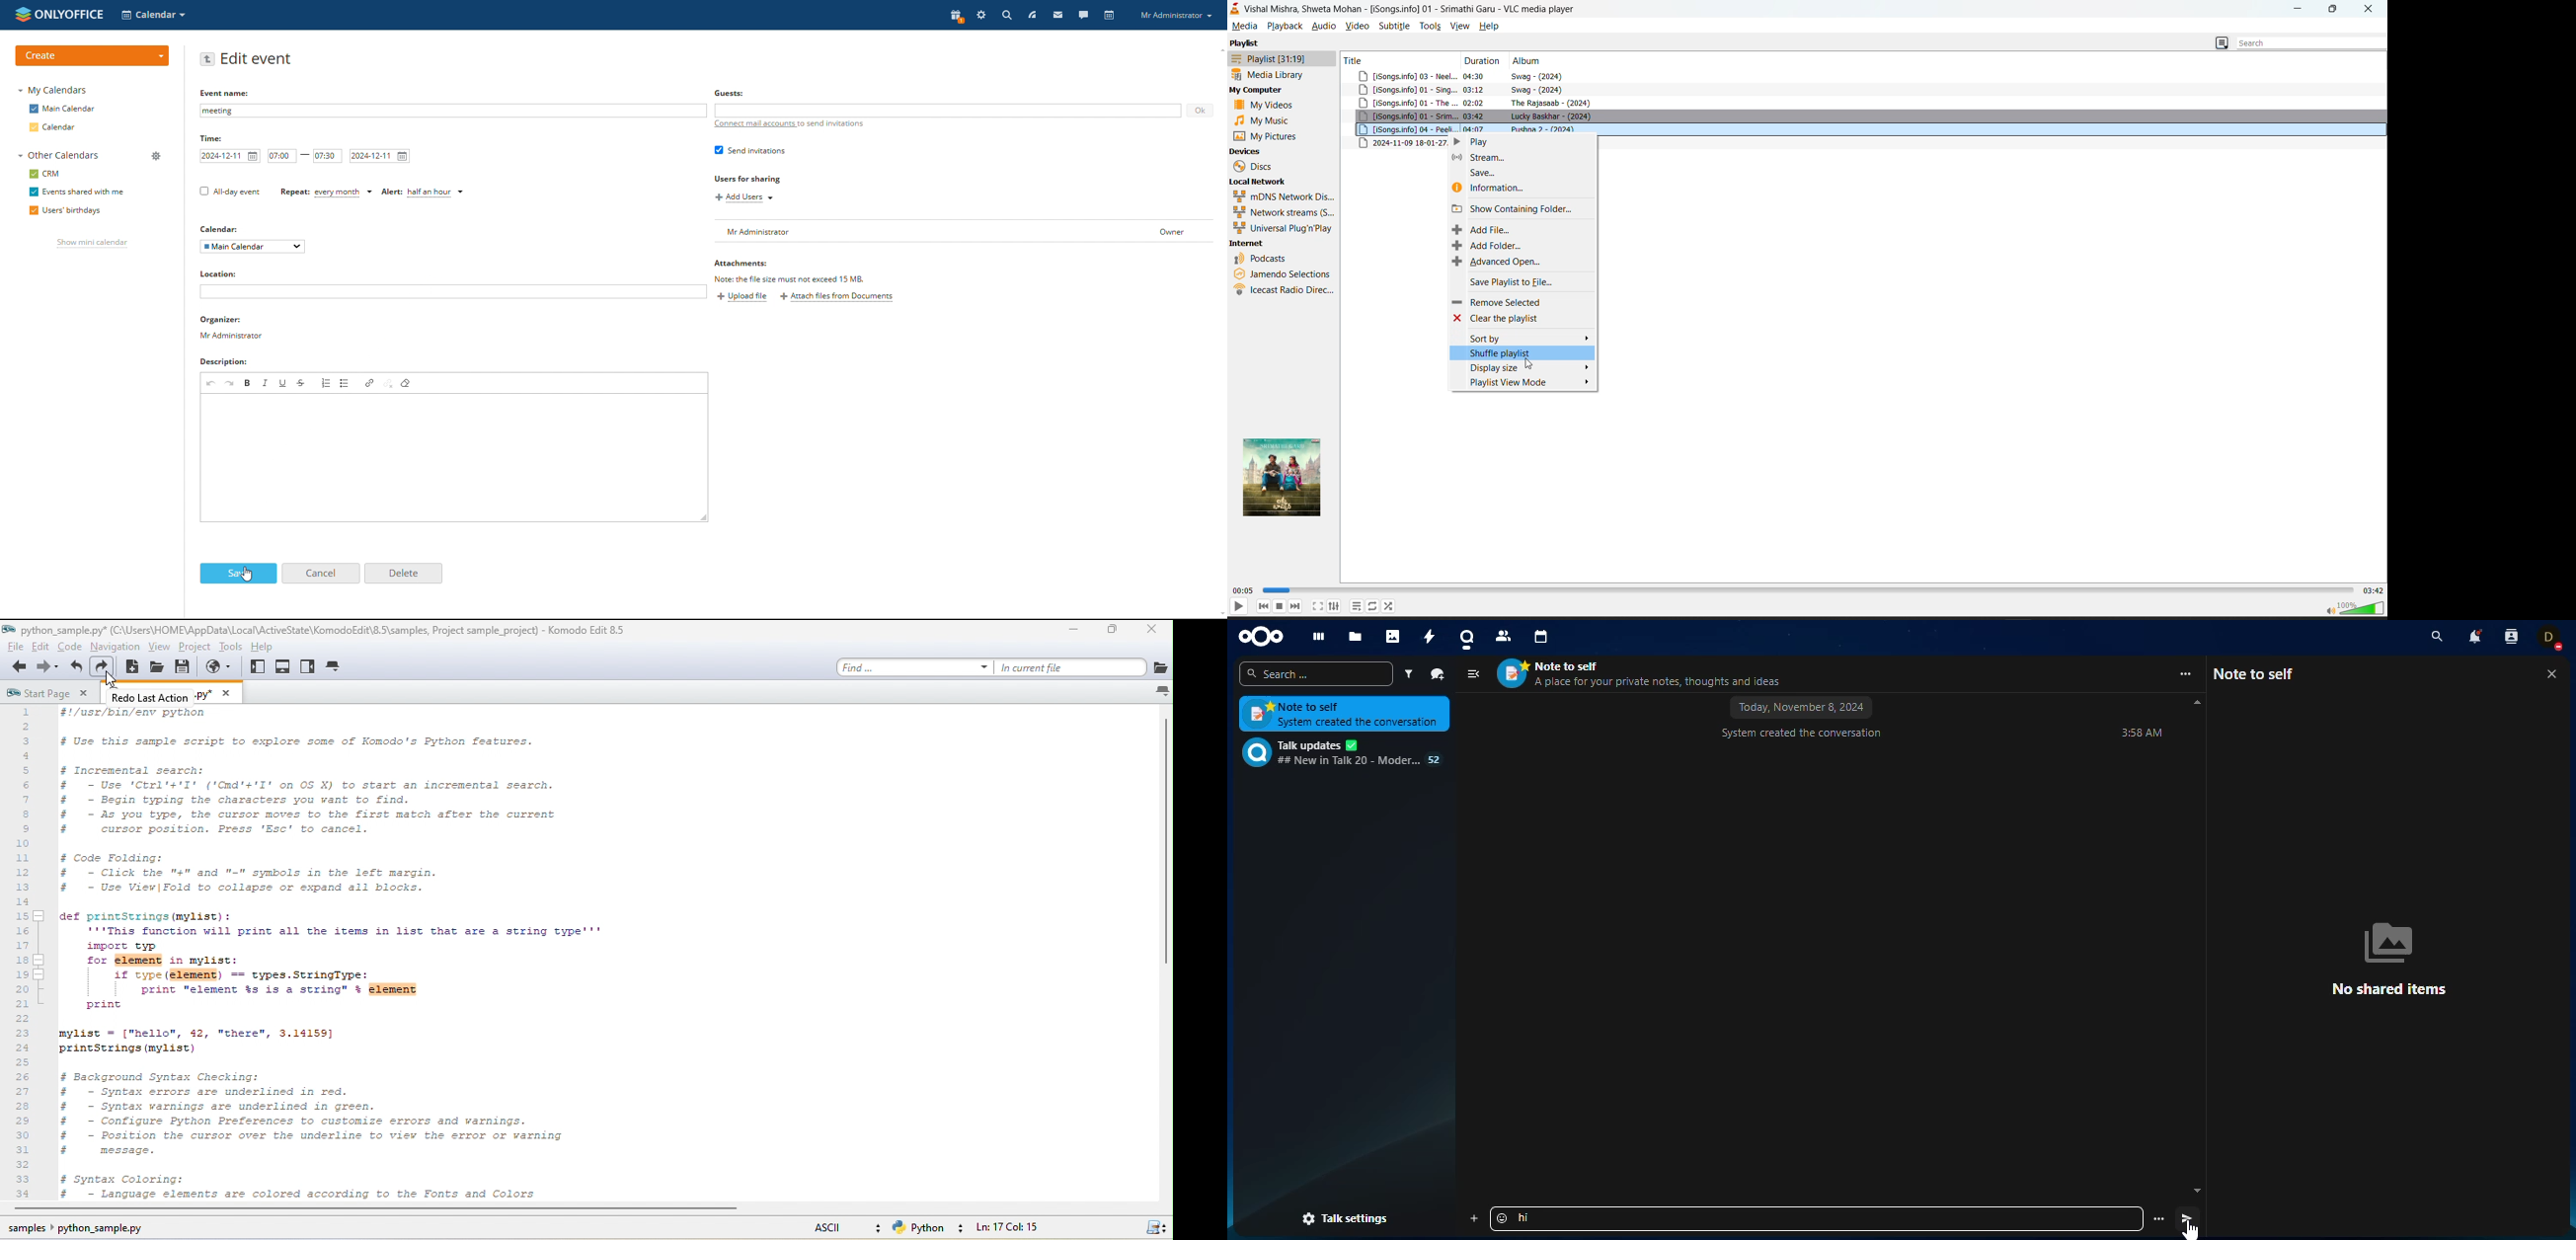  Describe the element at coordinates (2158, 1218) in the screenshot. I see `more` at that location.